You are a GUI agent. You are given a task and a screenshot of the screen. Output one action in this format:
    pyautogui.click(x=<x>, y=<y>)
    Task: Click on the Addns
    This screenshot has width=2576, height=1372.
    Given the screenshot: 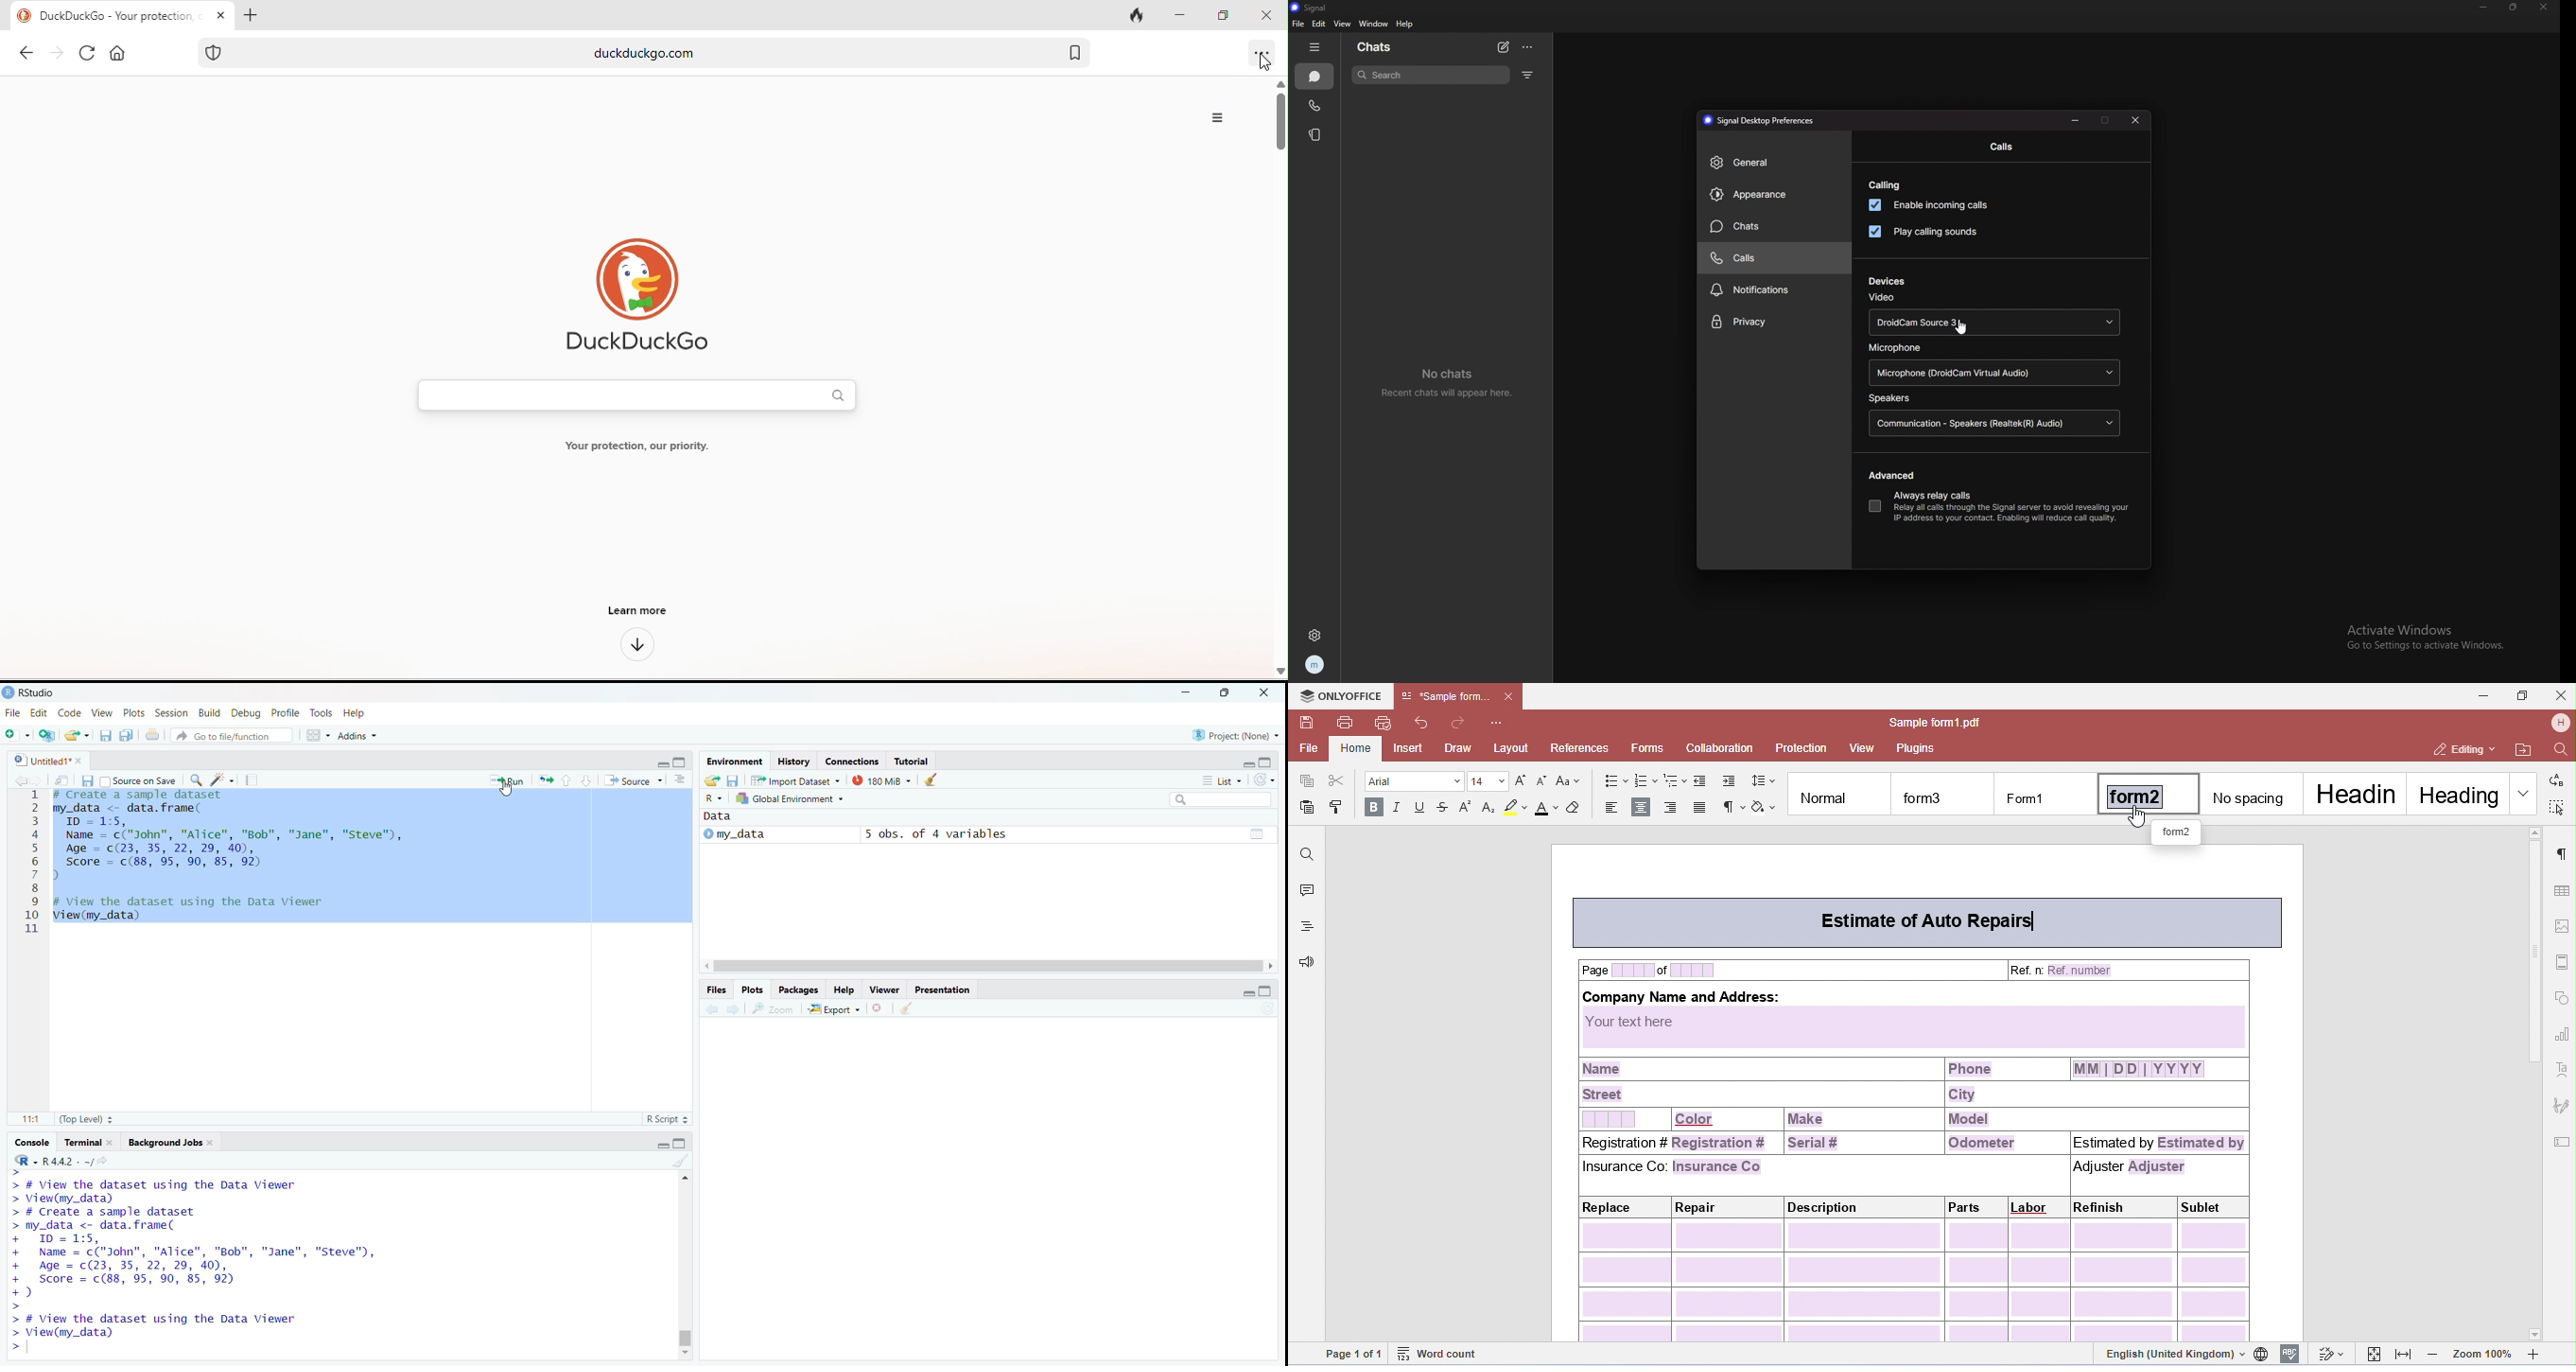 What is the action you would take?
    pyautogui.click(x=361, y=737)
    